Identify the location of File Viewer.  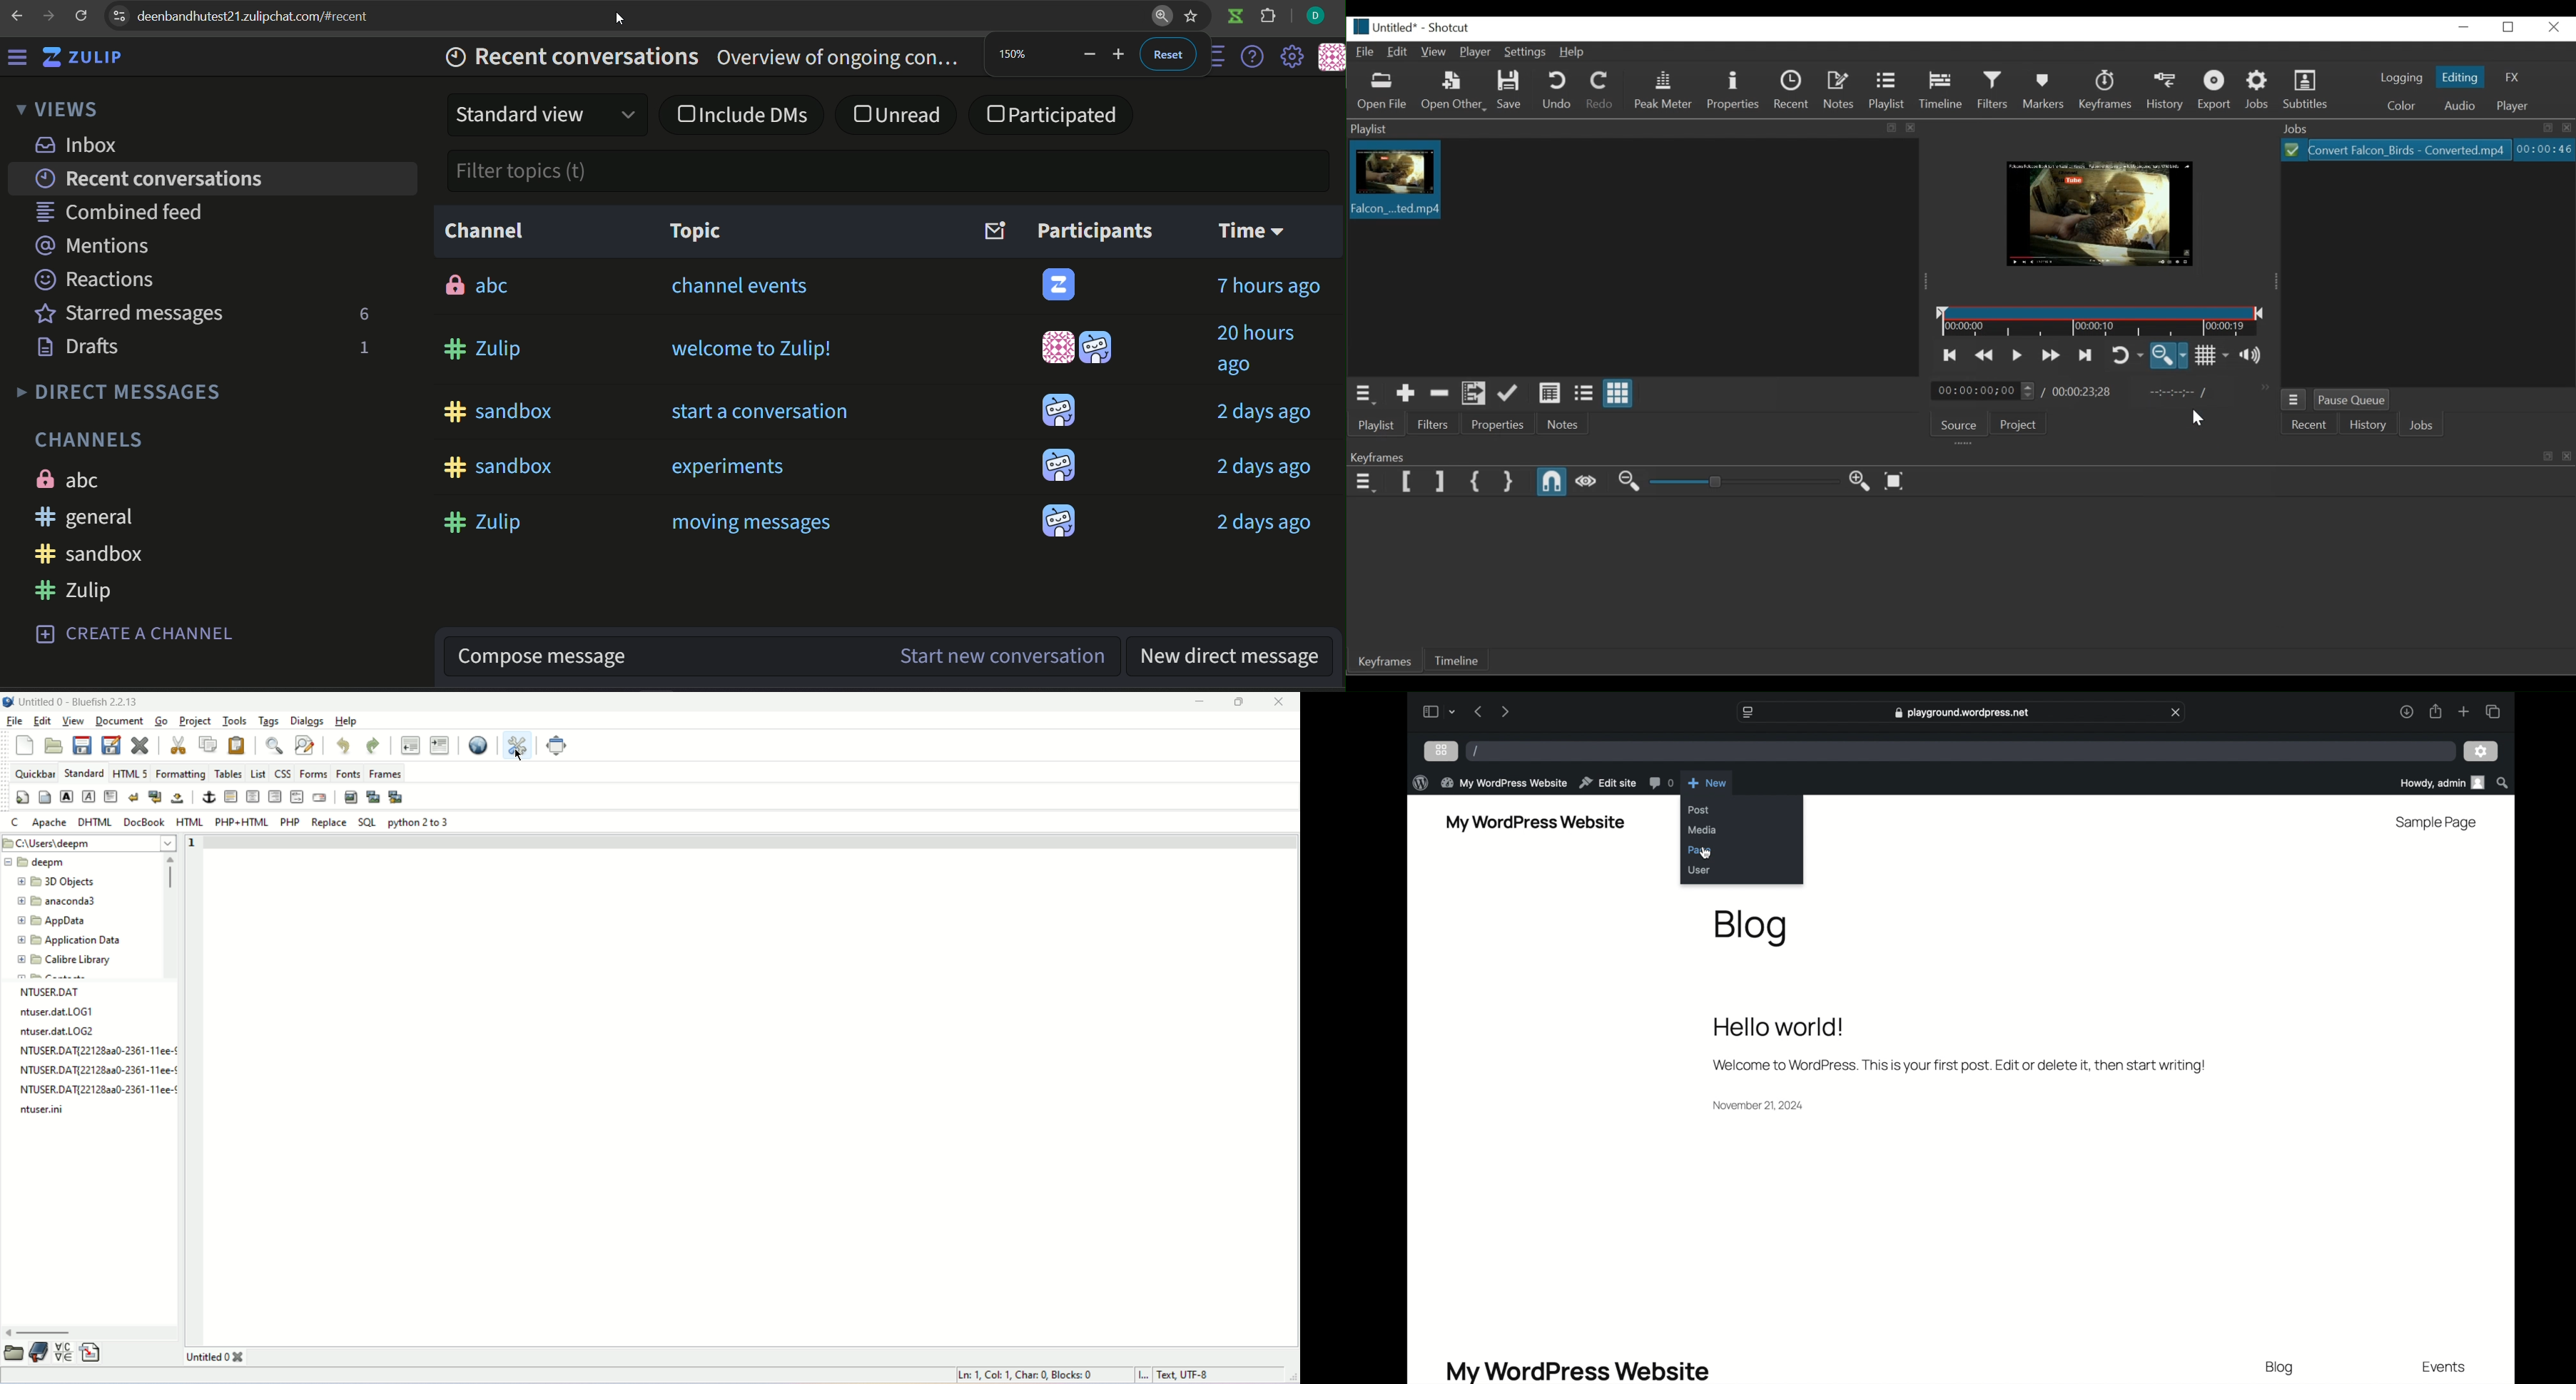
(2426, 274).